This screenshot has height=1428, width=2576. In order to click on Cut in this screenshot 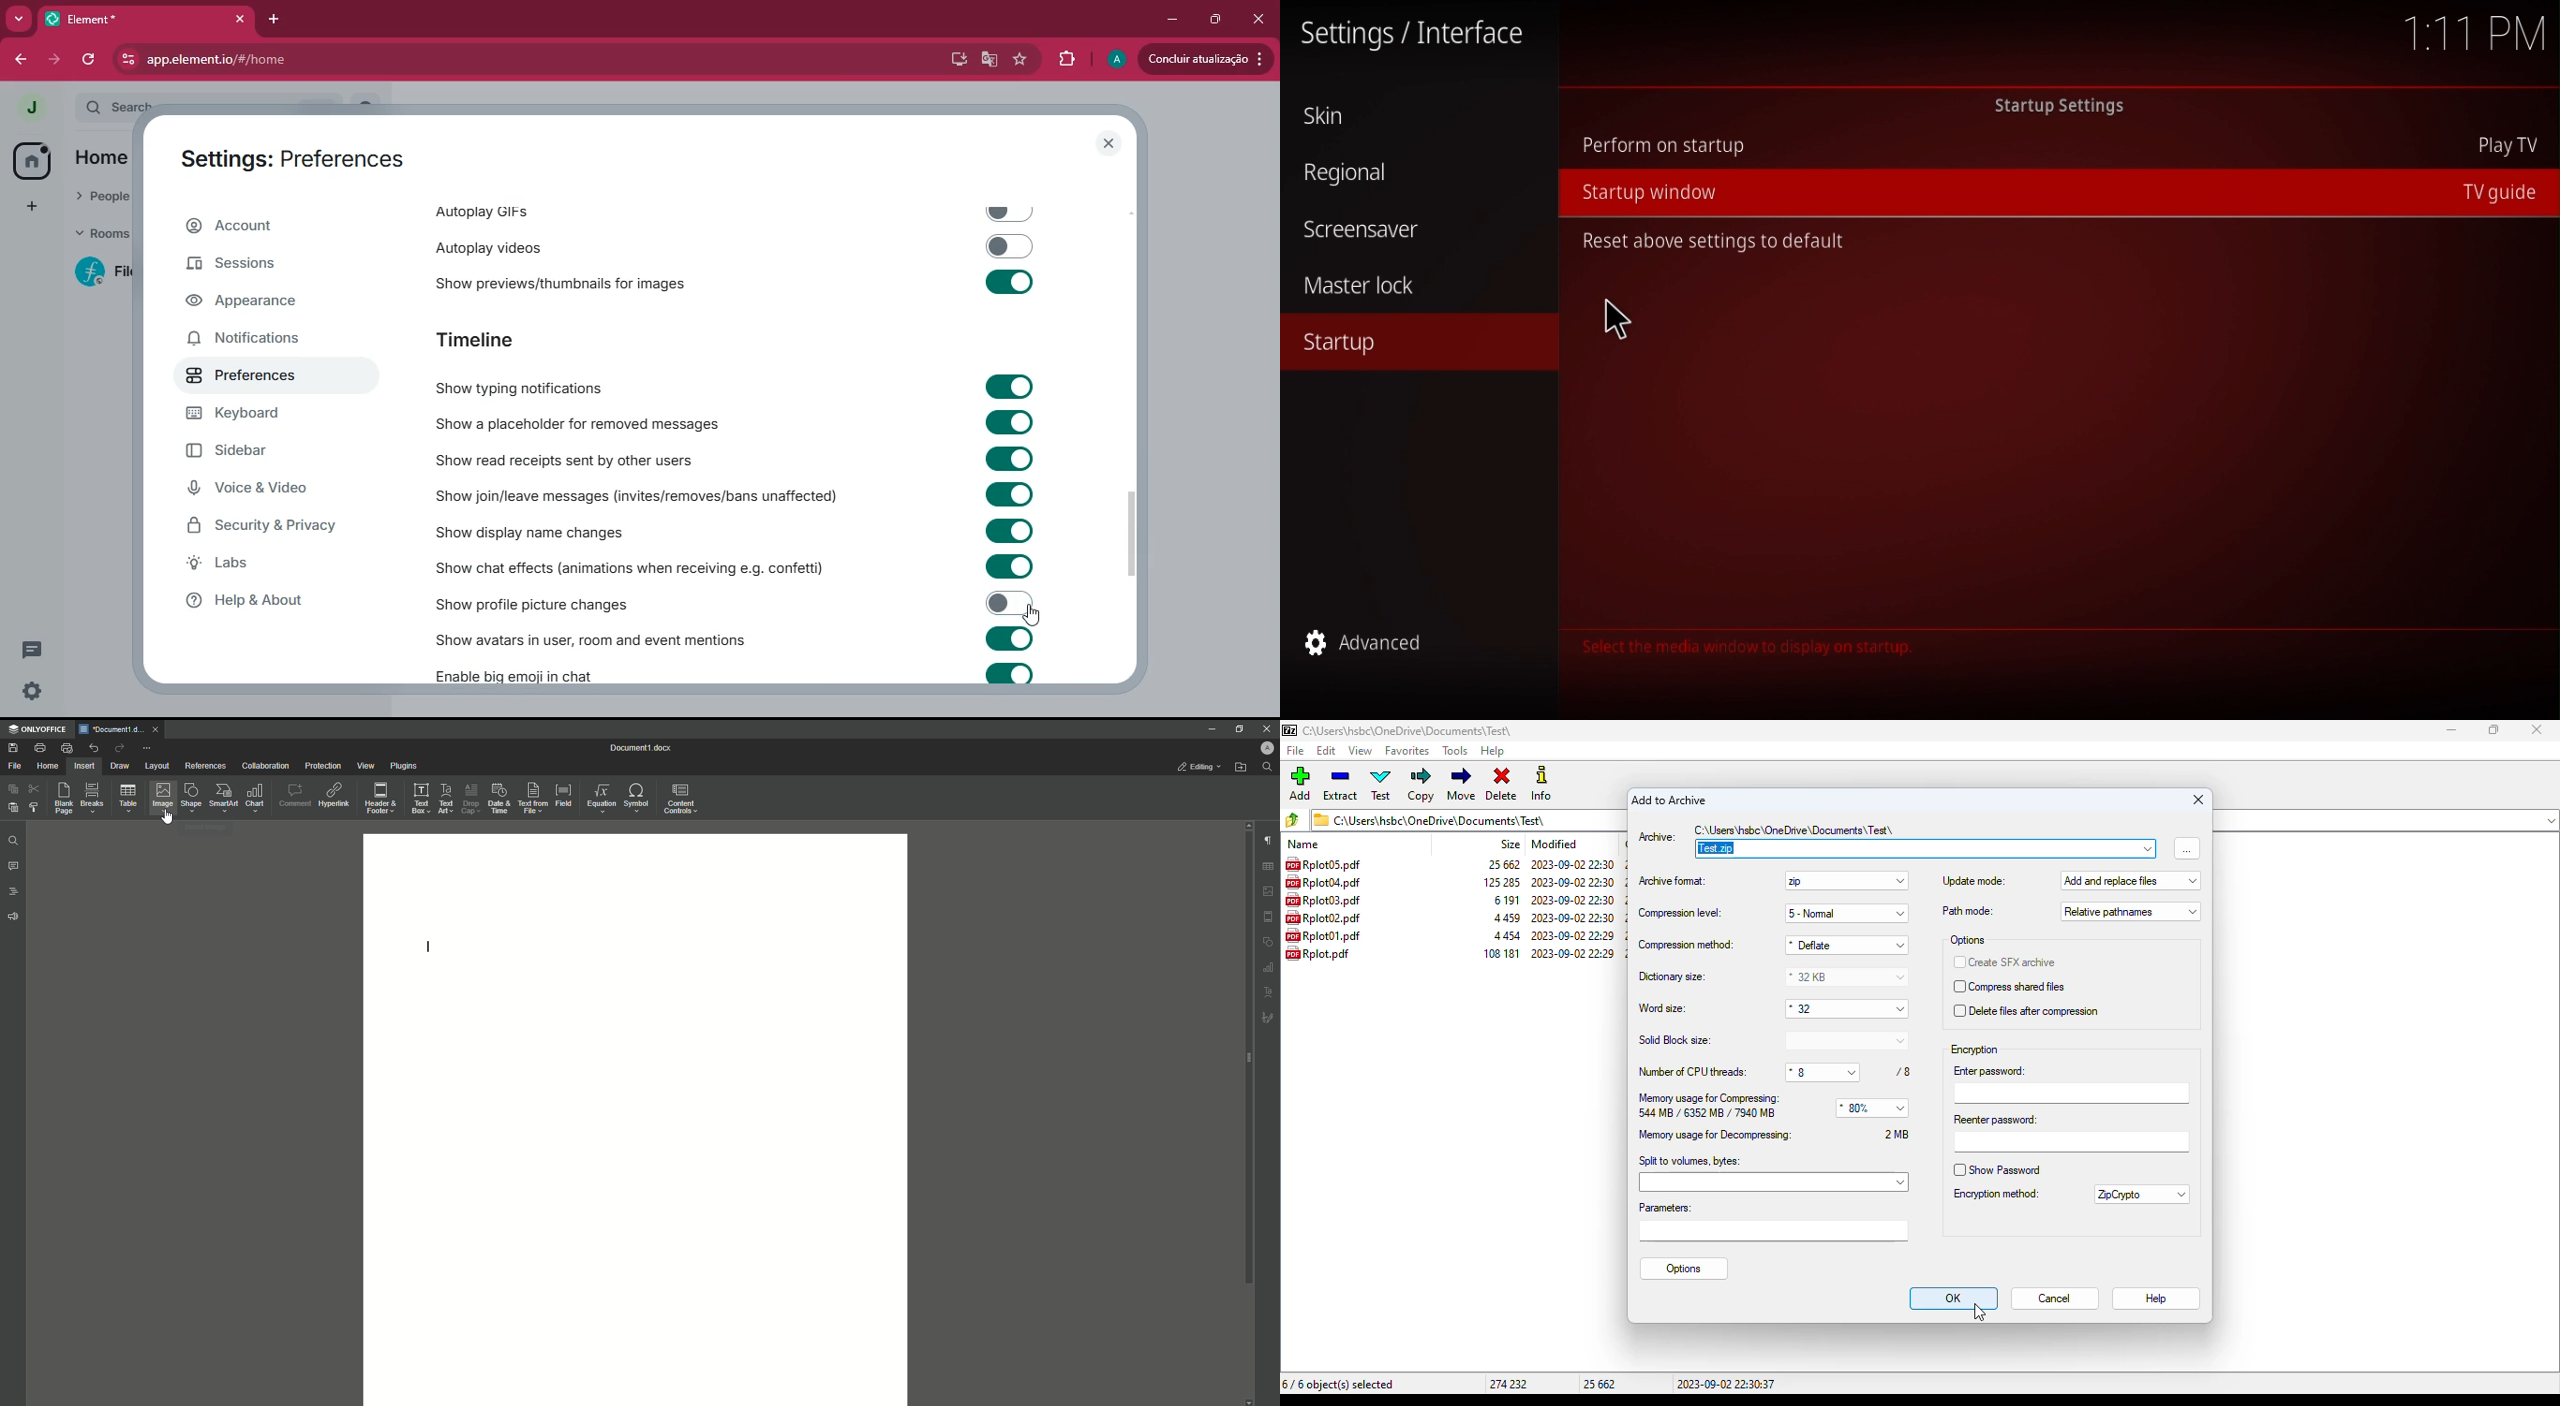, I will do `click(34, 789)`.